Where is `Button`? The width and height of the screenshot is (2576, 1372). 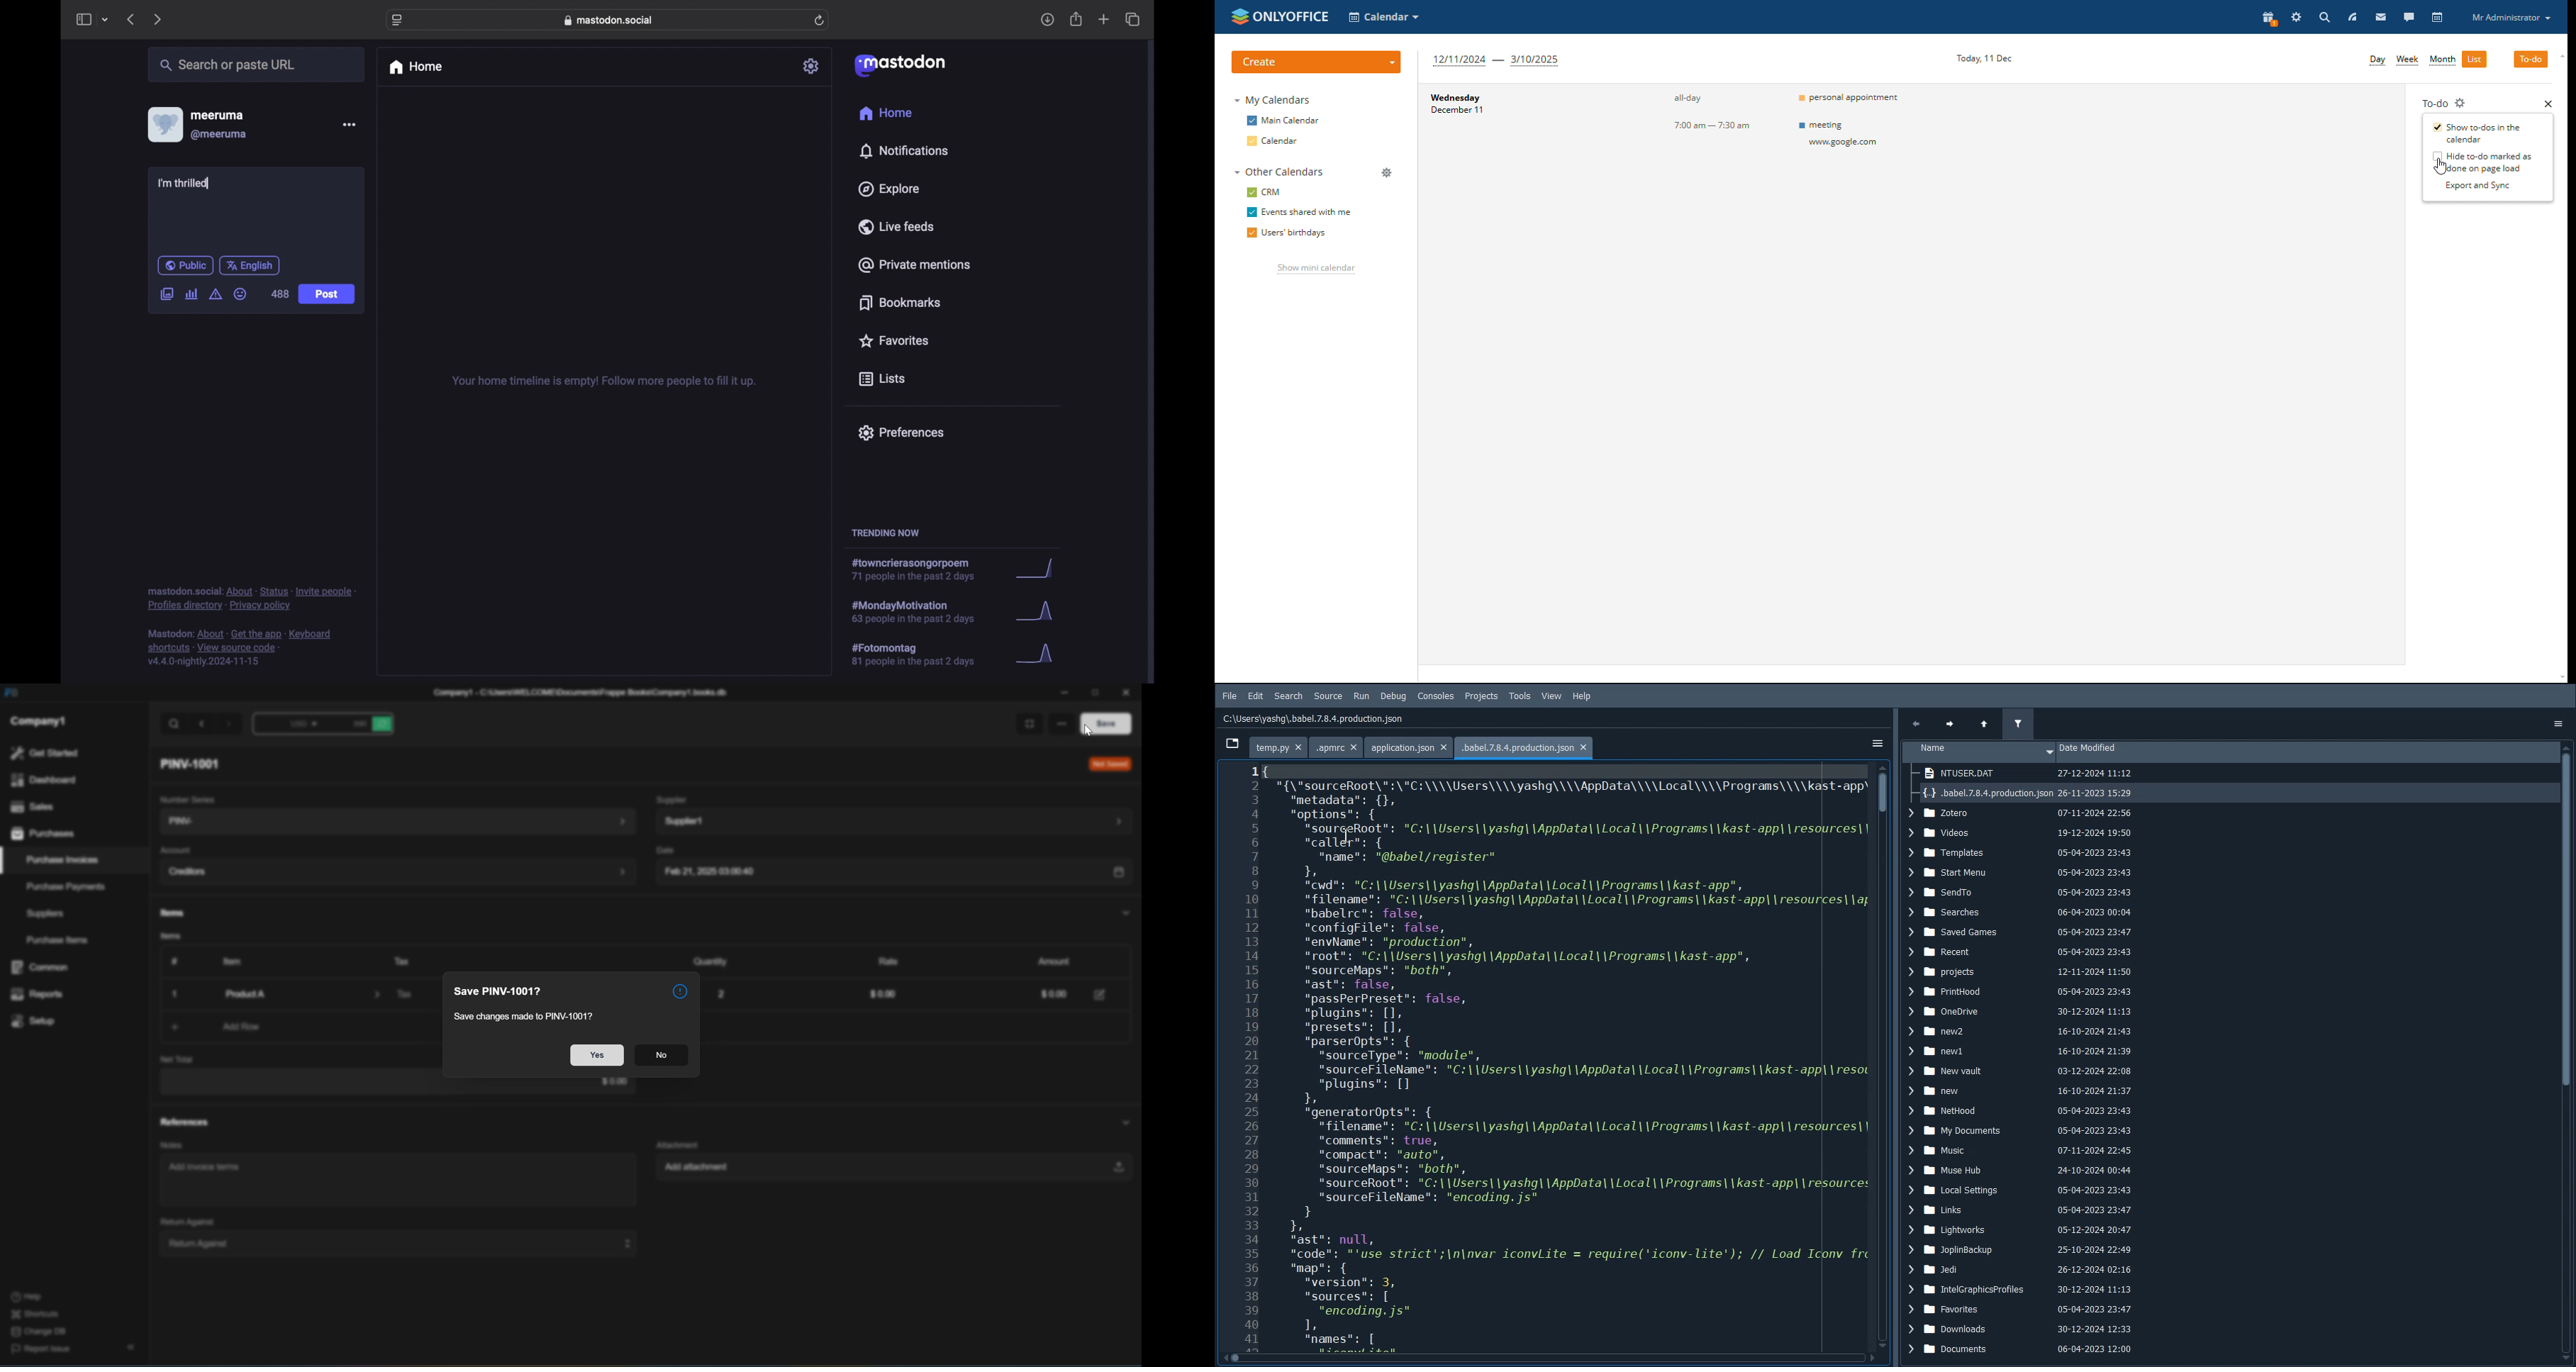
Button is located at coordinates (290, 726).